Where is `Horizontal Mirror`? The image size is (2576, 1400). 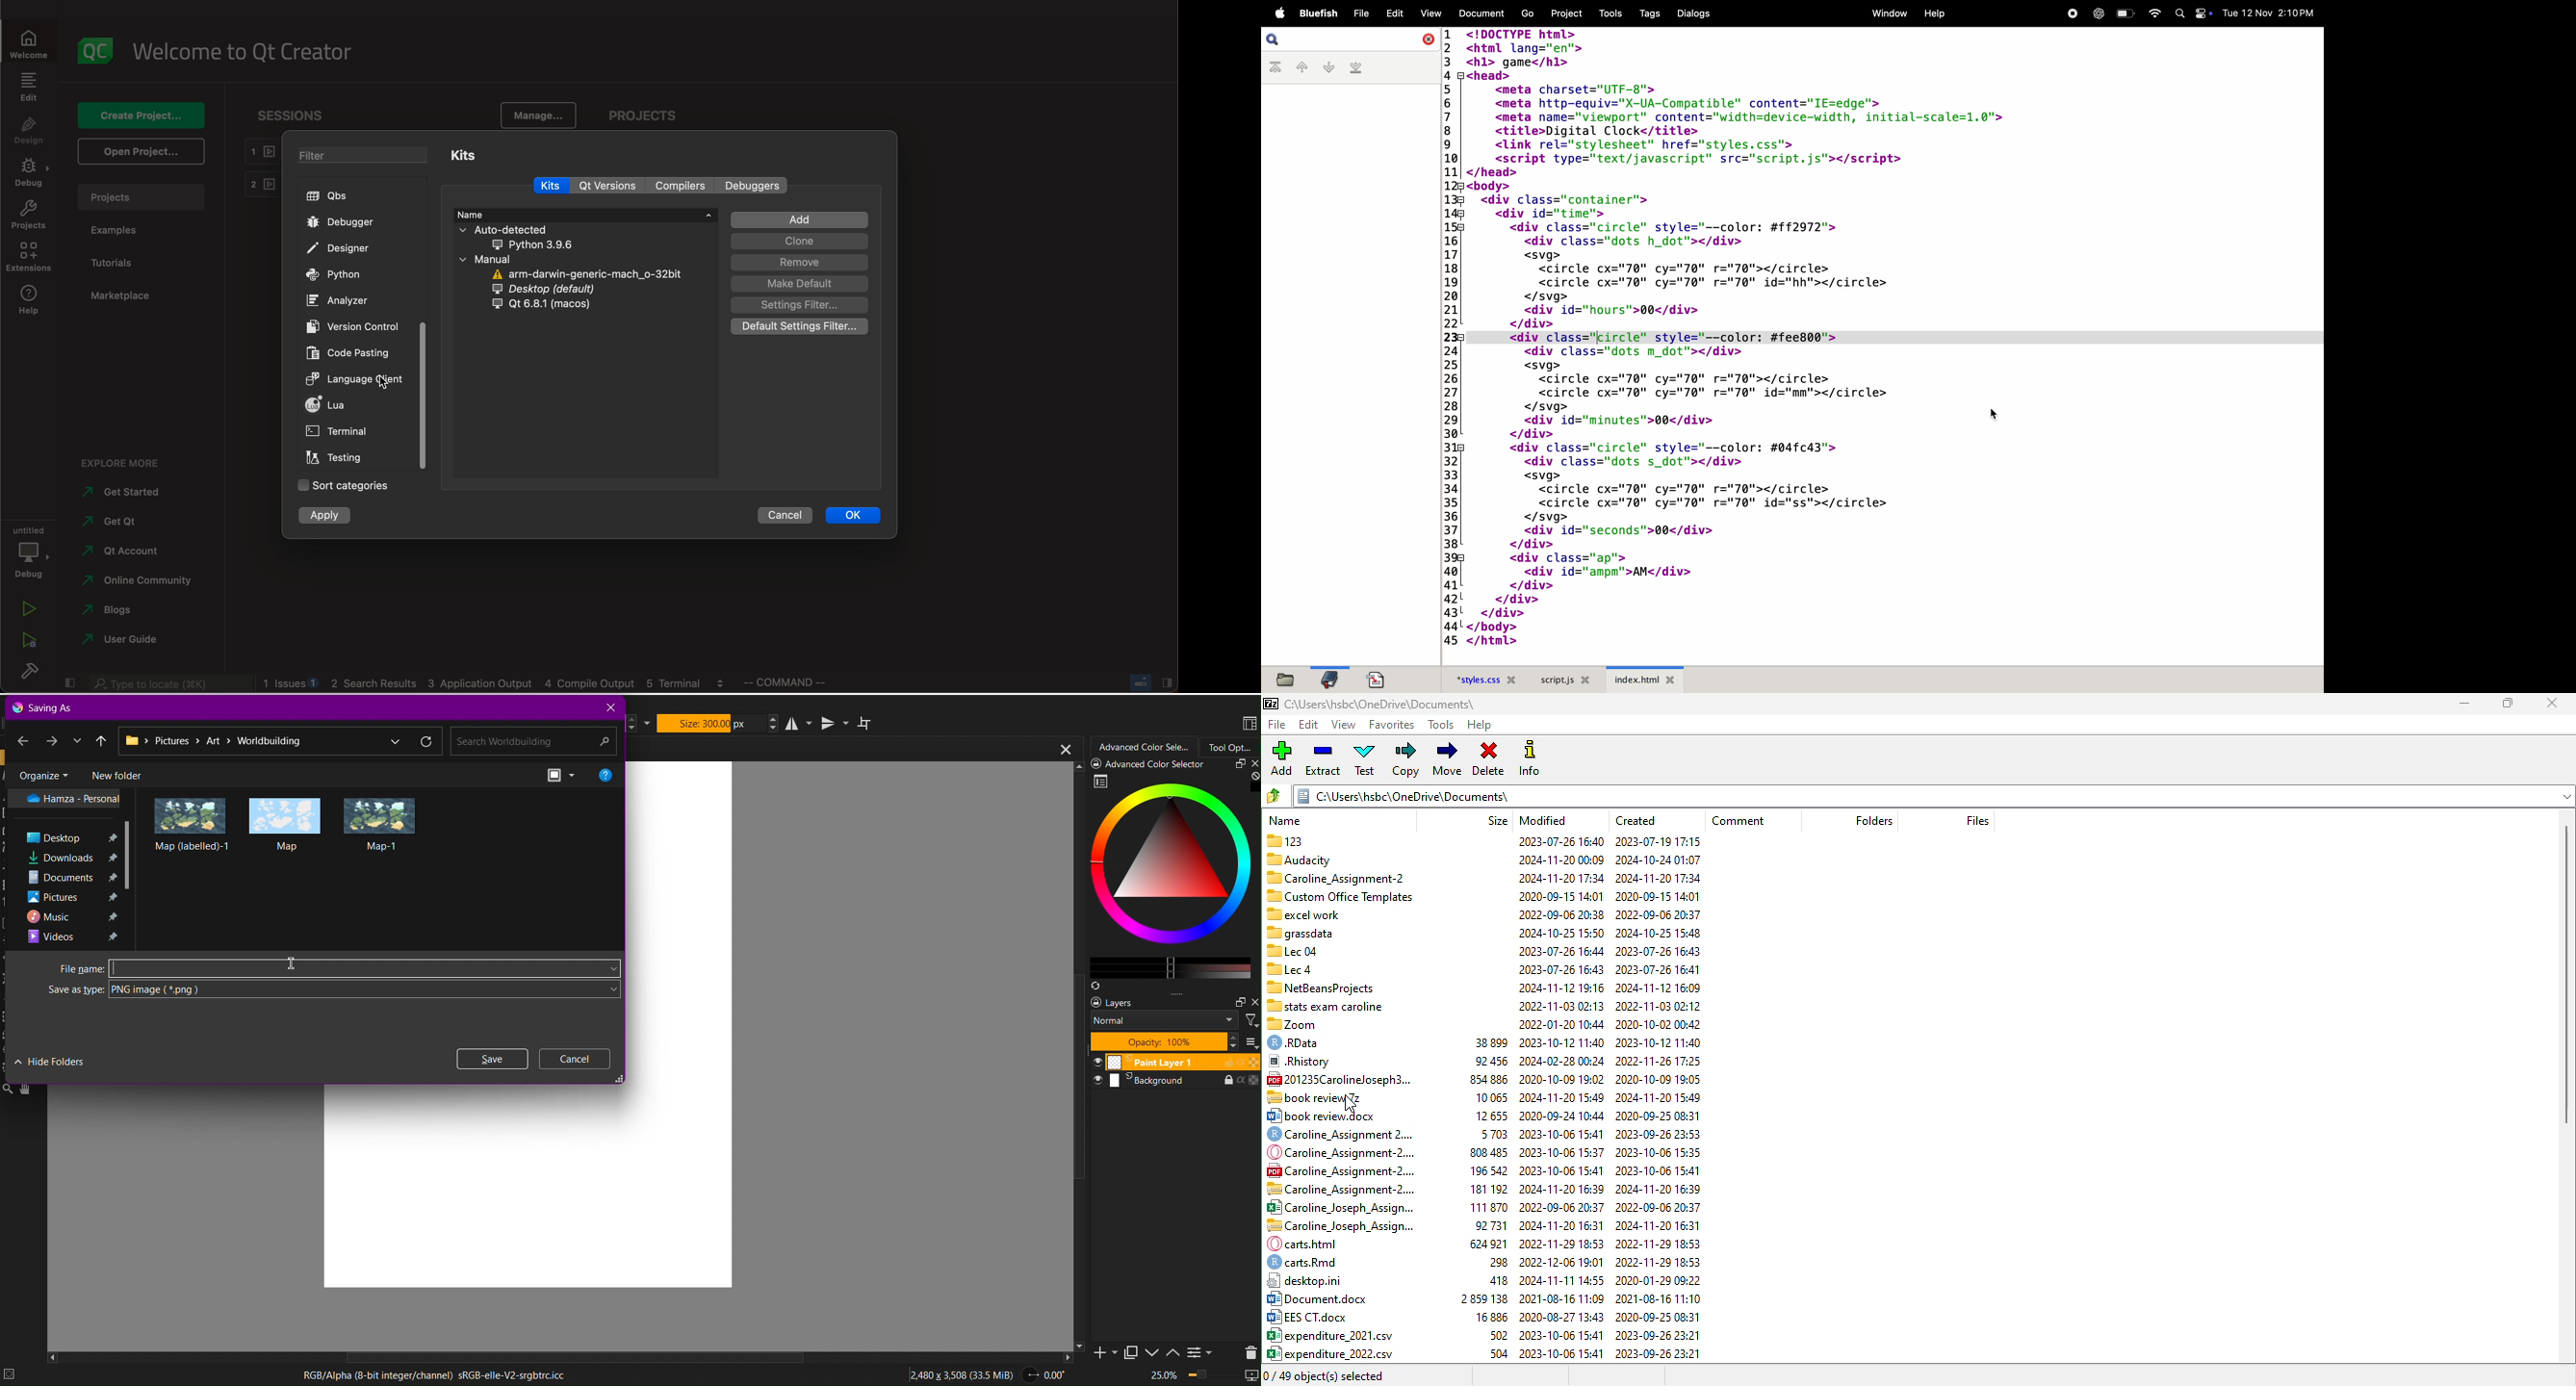 Horizontal Mirror is located at coordinates (800, 723).